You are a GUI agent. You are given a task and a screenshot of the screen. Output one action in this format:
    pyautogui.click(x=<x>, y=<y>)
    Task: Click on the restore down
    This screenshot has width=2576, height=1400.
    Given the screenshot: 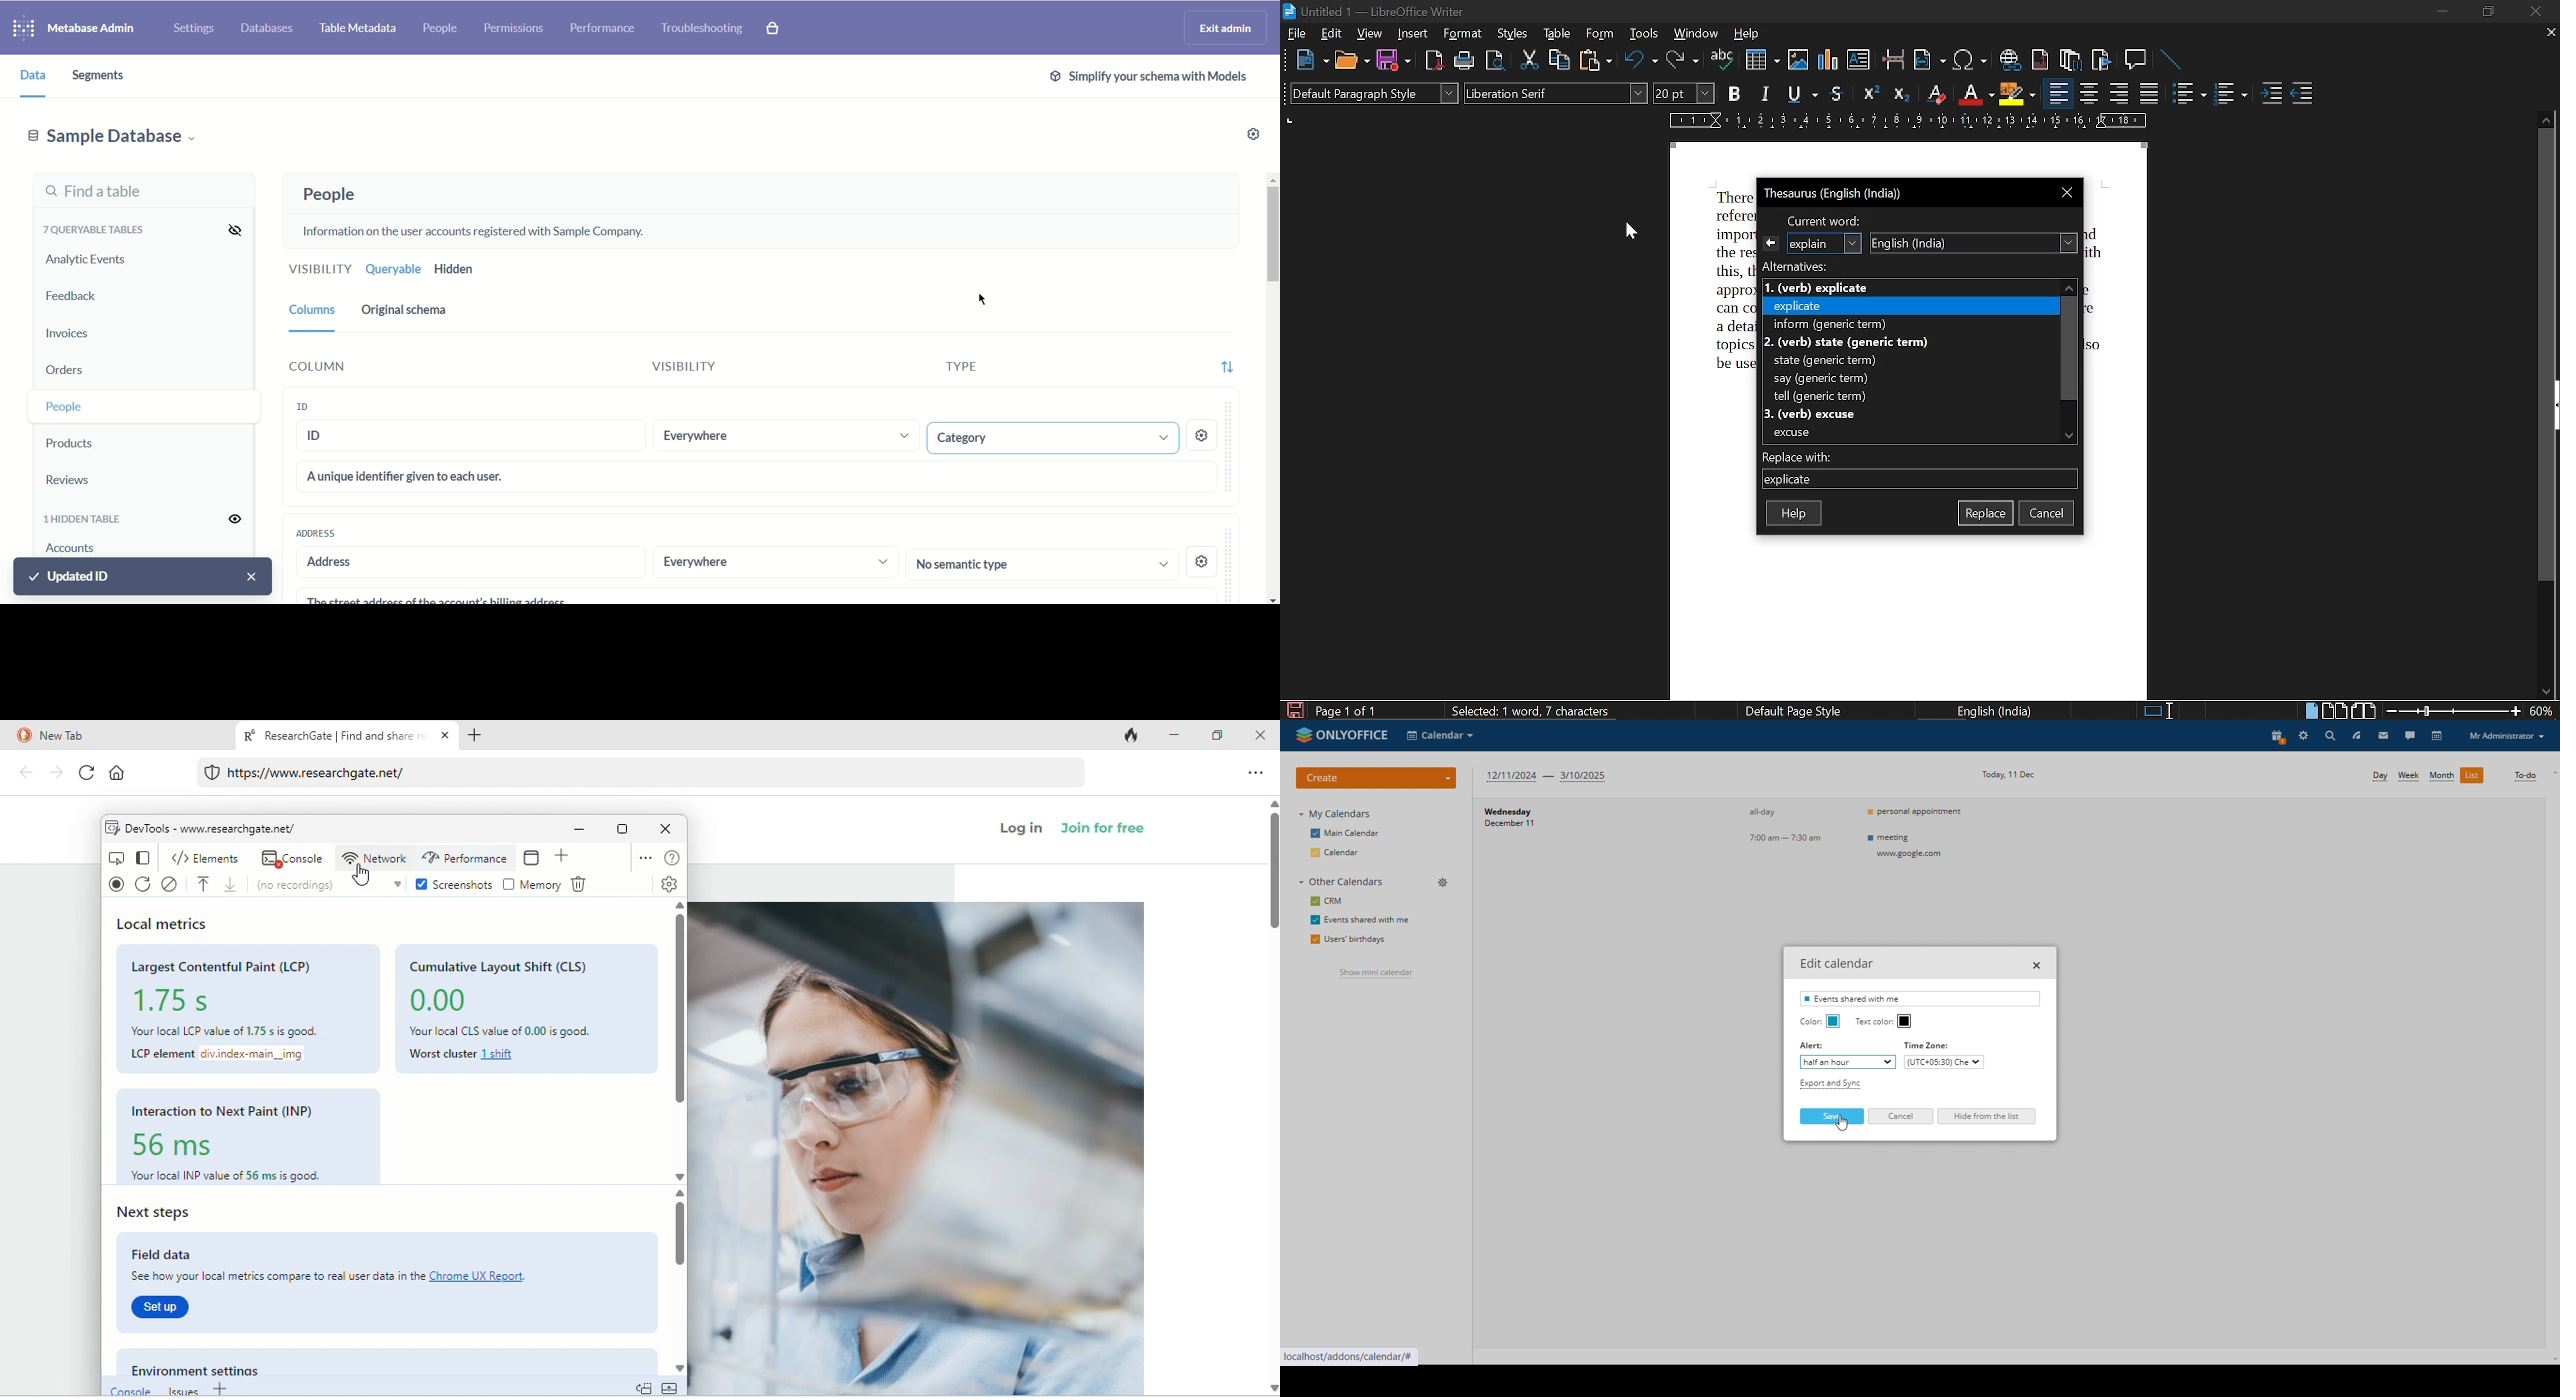 What is the action you would take?
    pyautogui.click(x=2490, y=11)
    